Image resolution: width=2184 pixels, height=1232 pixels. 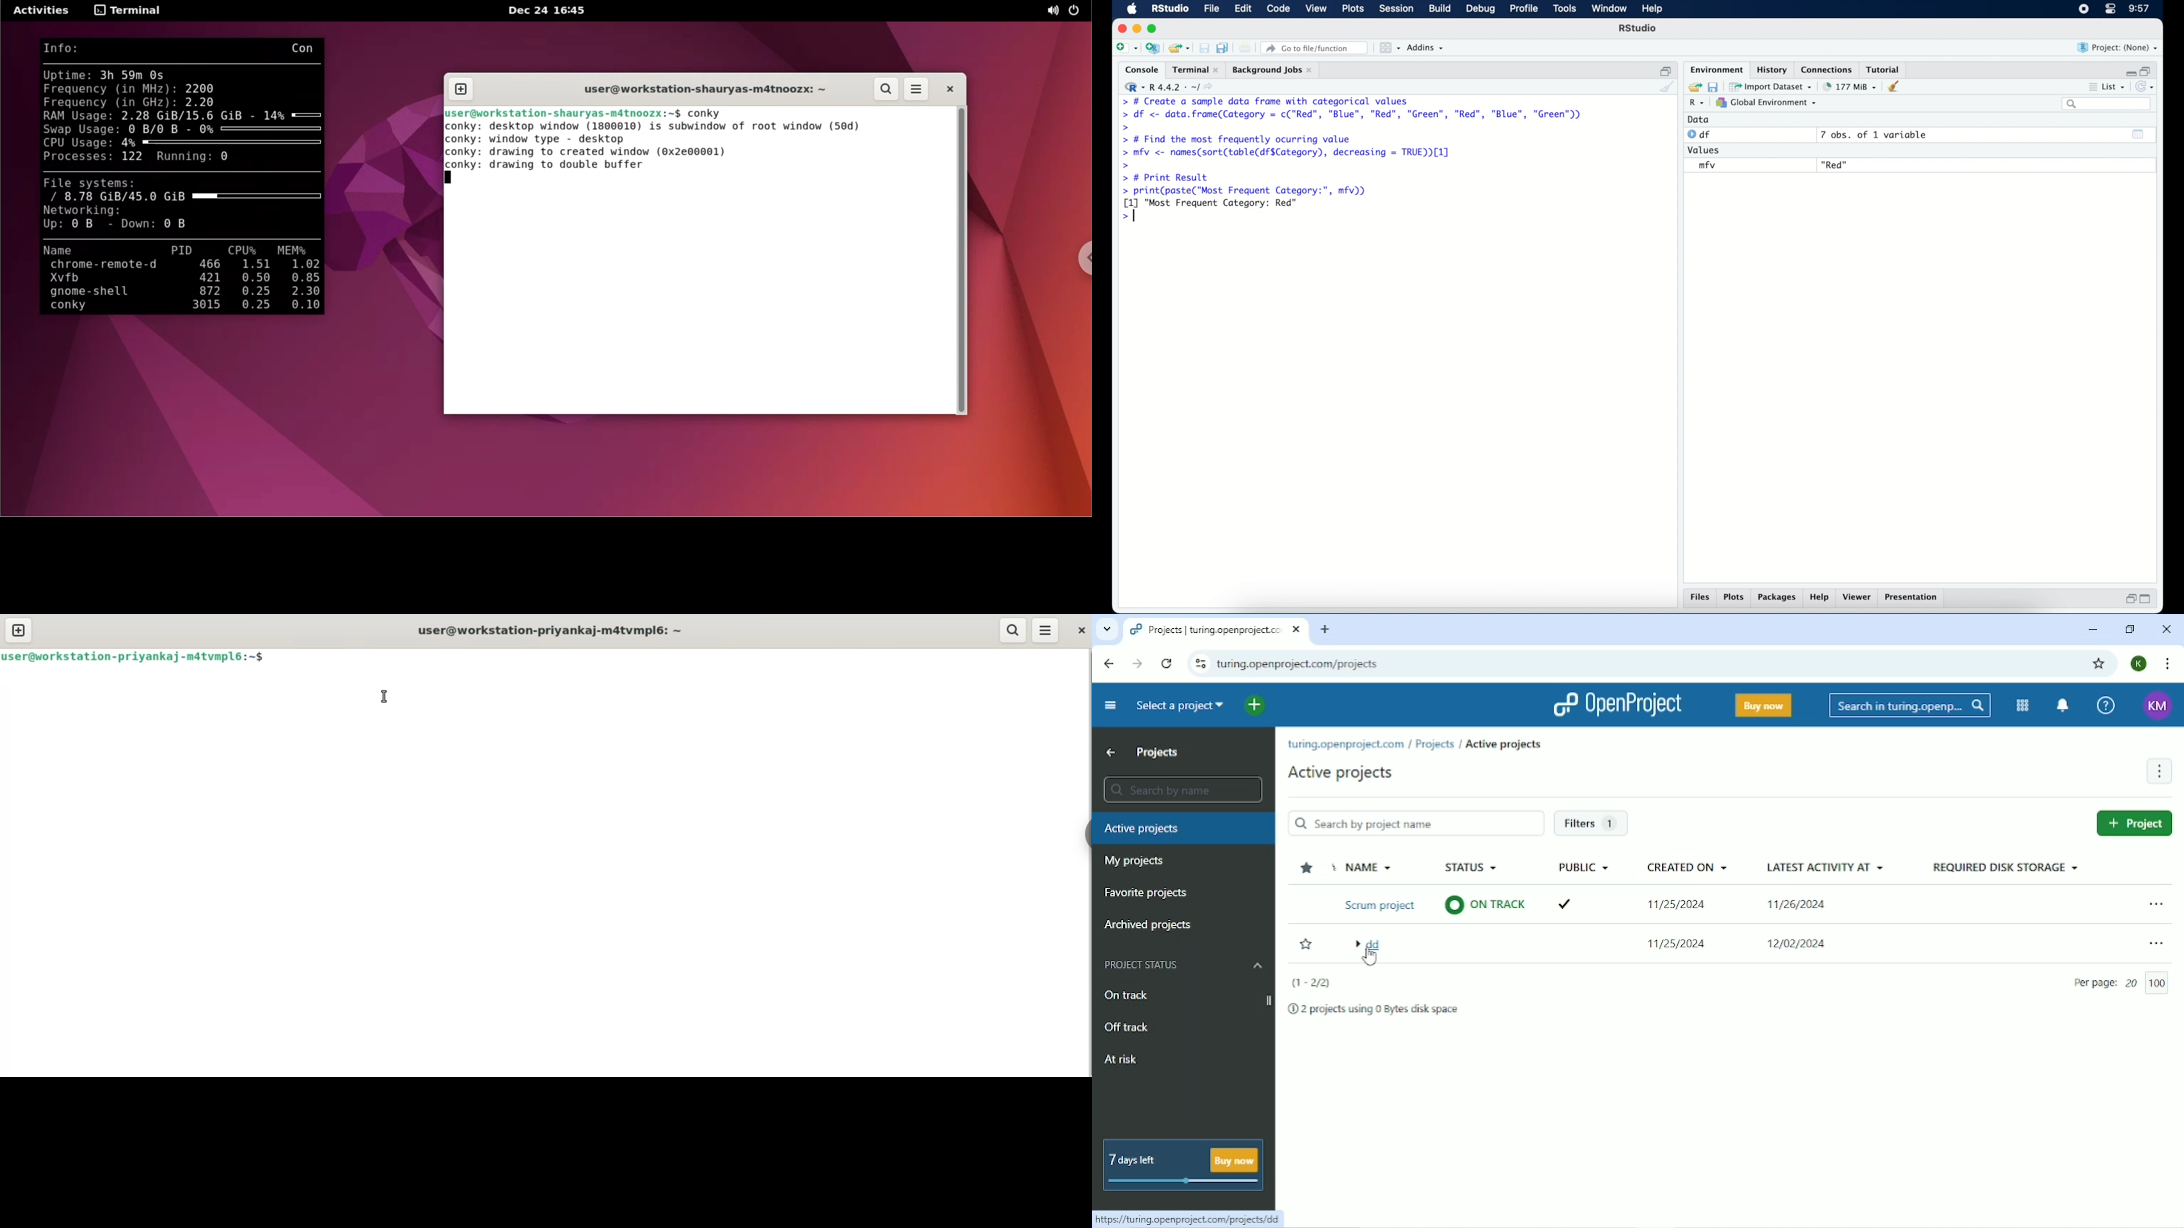 What do you see at coordinates (1427, 48) in the screenshot?
I see `addins` at bounding box center [1427, 48].